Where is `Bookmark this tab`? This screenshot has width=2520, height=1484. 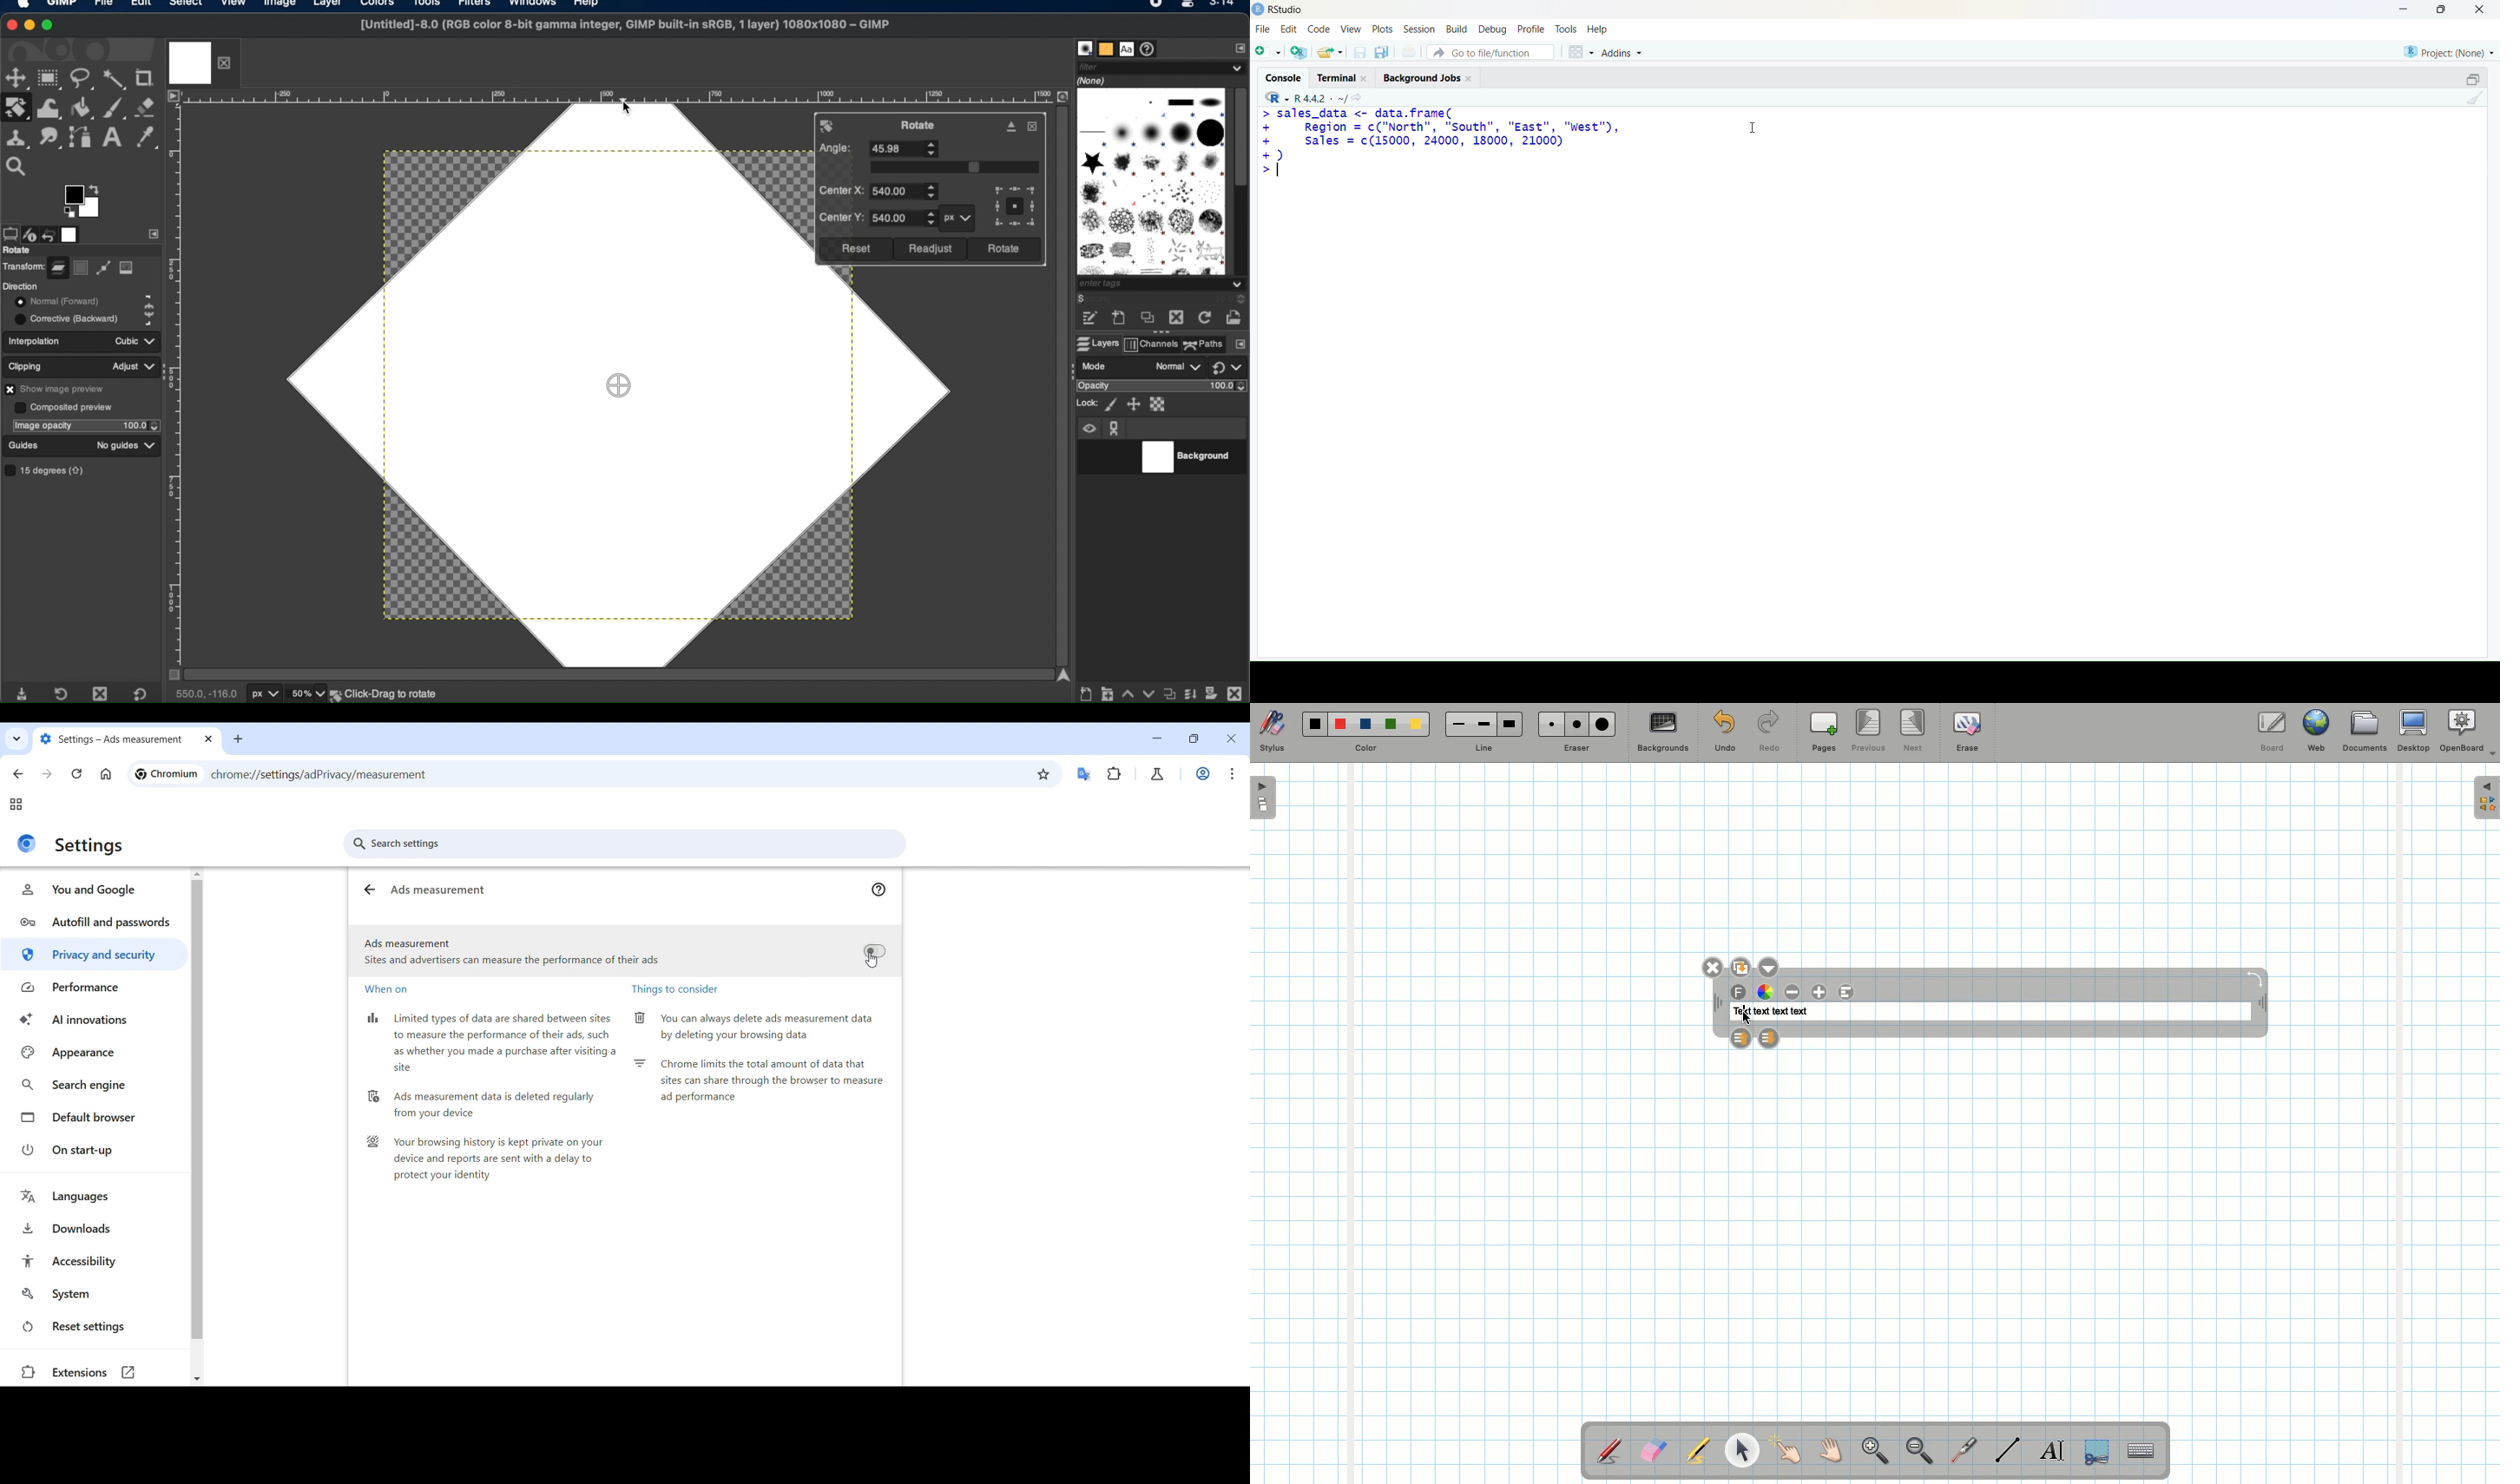 Bookmark this tab is located at coordinates (1044, 774).